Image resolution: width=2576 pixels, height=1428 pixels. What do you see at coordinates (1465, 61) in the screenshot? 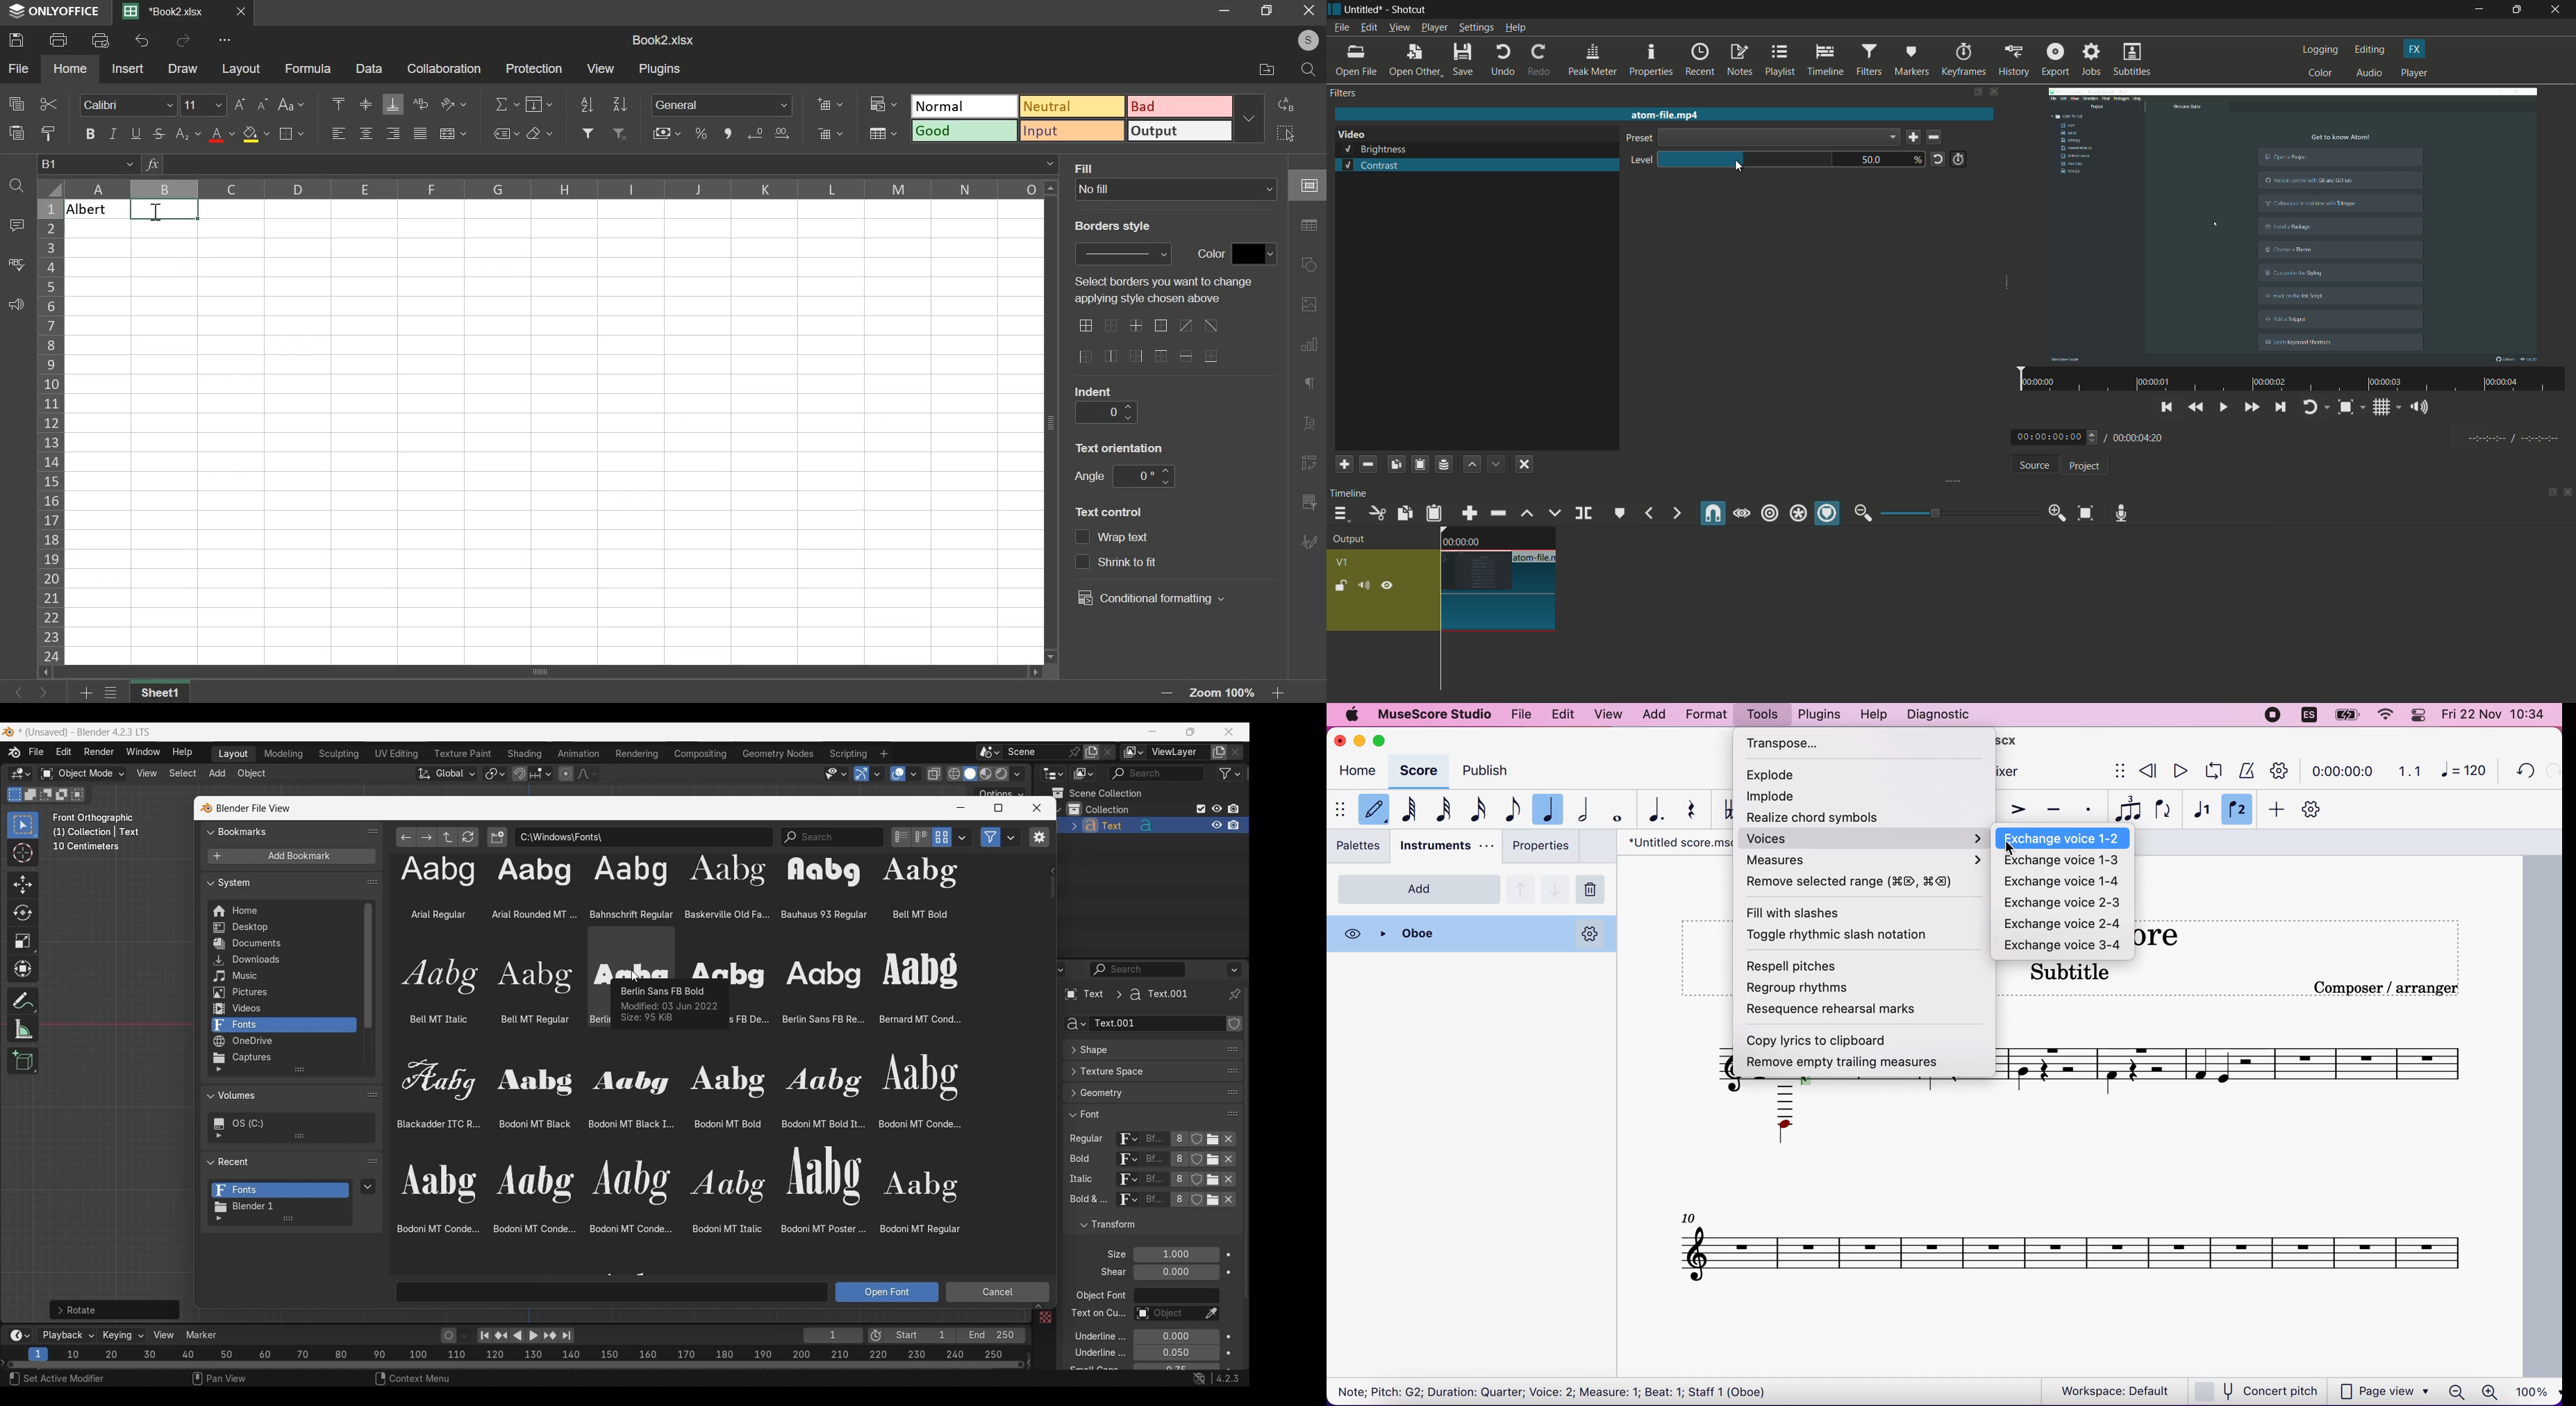
I see `save` at bounding box center [1465, 61].